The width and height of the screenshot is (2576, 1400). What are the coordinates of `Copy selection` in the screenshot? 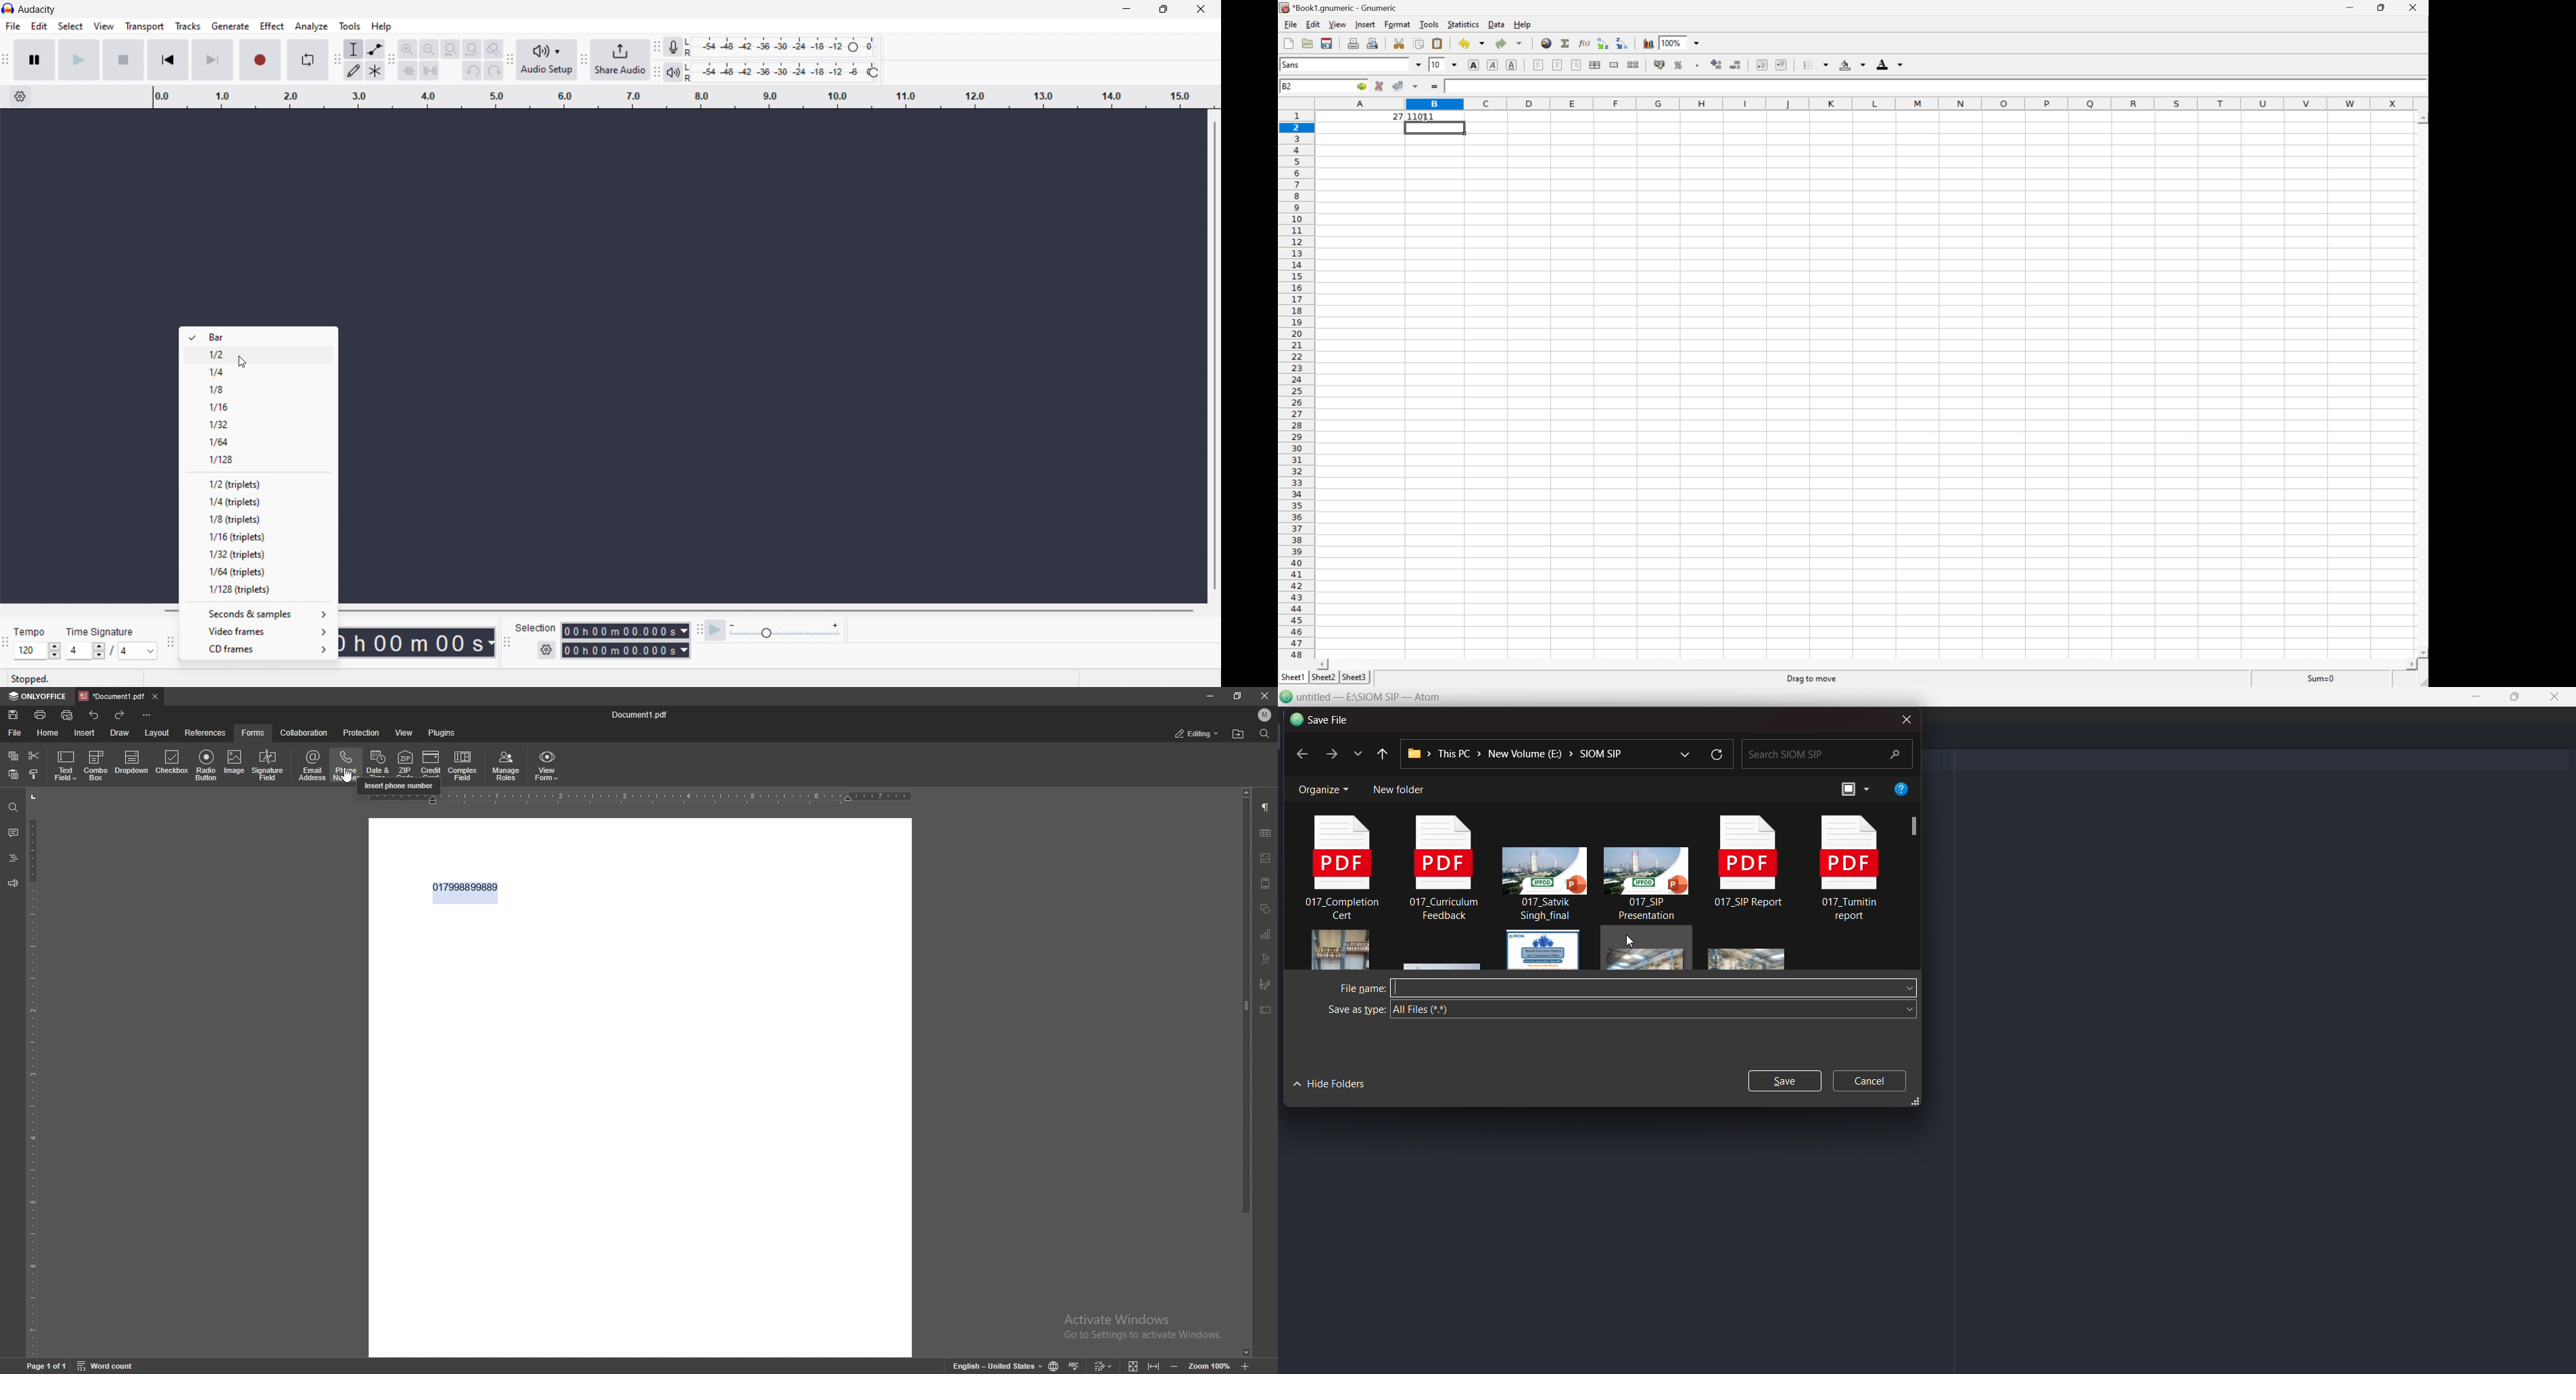 It's located at (1419, 43).